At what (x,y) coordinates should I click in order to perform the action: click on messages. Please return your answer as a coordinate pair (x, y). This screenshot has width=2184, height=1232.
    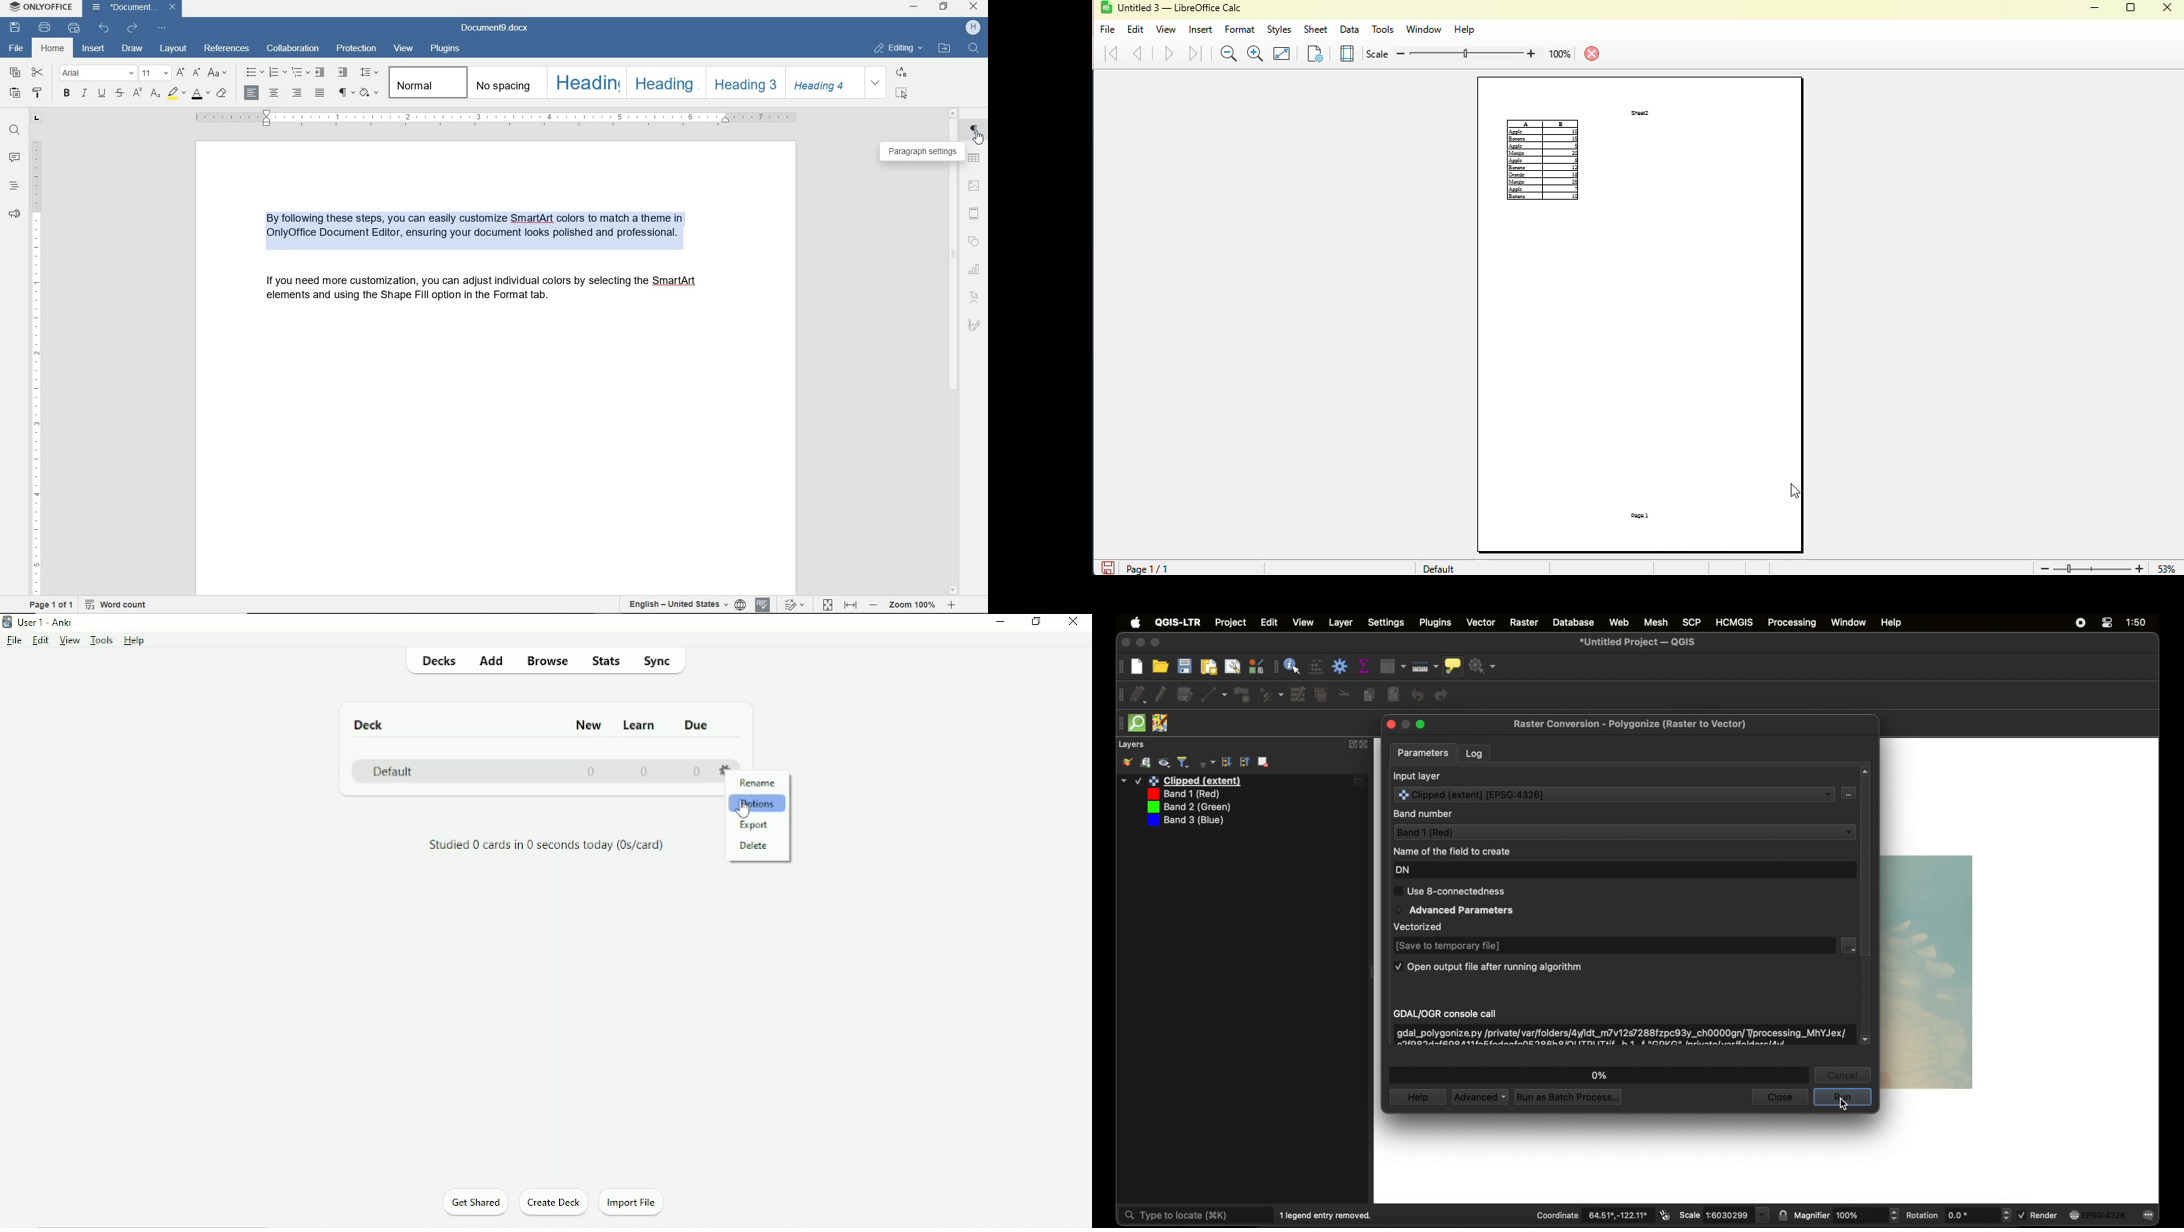
    Looking at the image, I should click on (2149, 1215).